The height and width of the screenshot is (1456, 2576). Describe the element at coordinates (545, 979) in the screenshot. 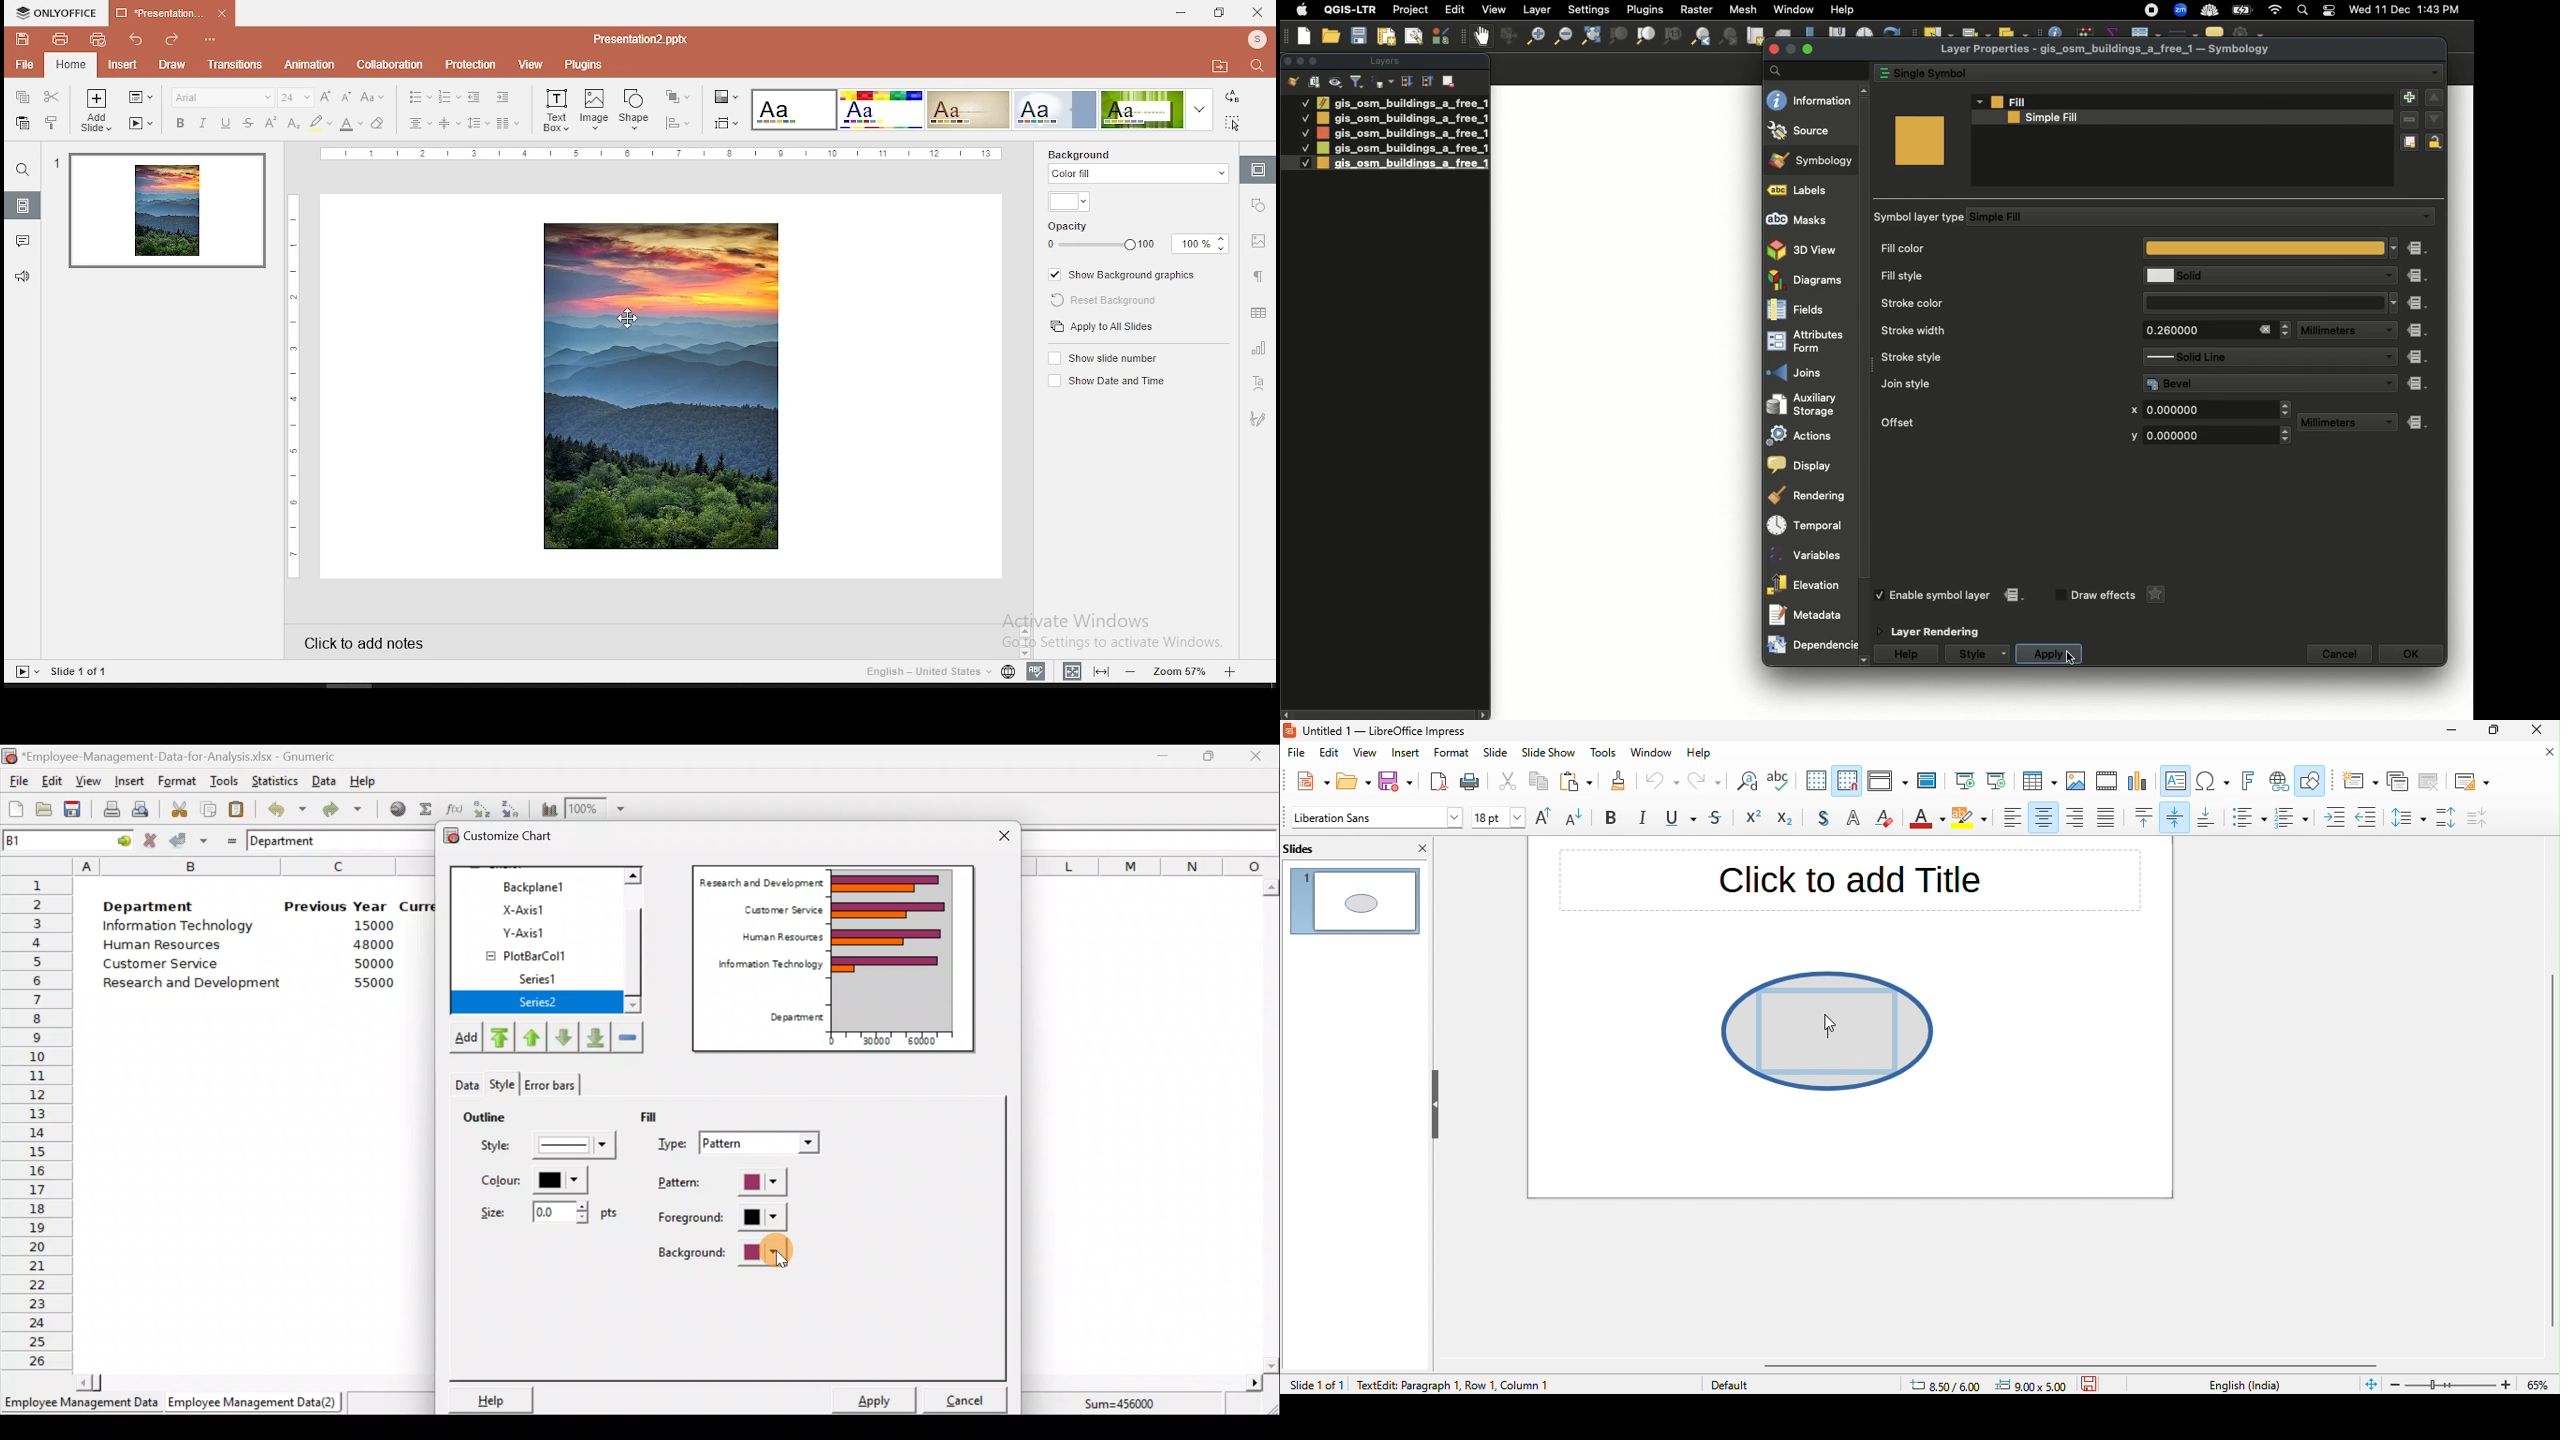

I see `Series1` at that location.